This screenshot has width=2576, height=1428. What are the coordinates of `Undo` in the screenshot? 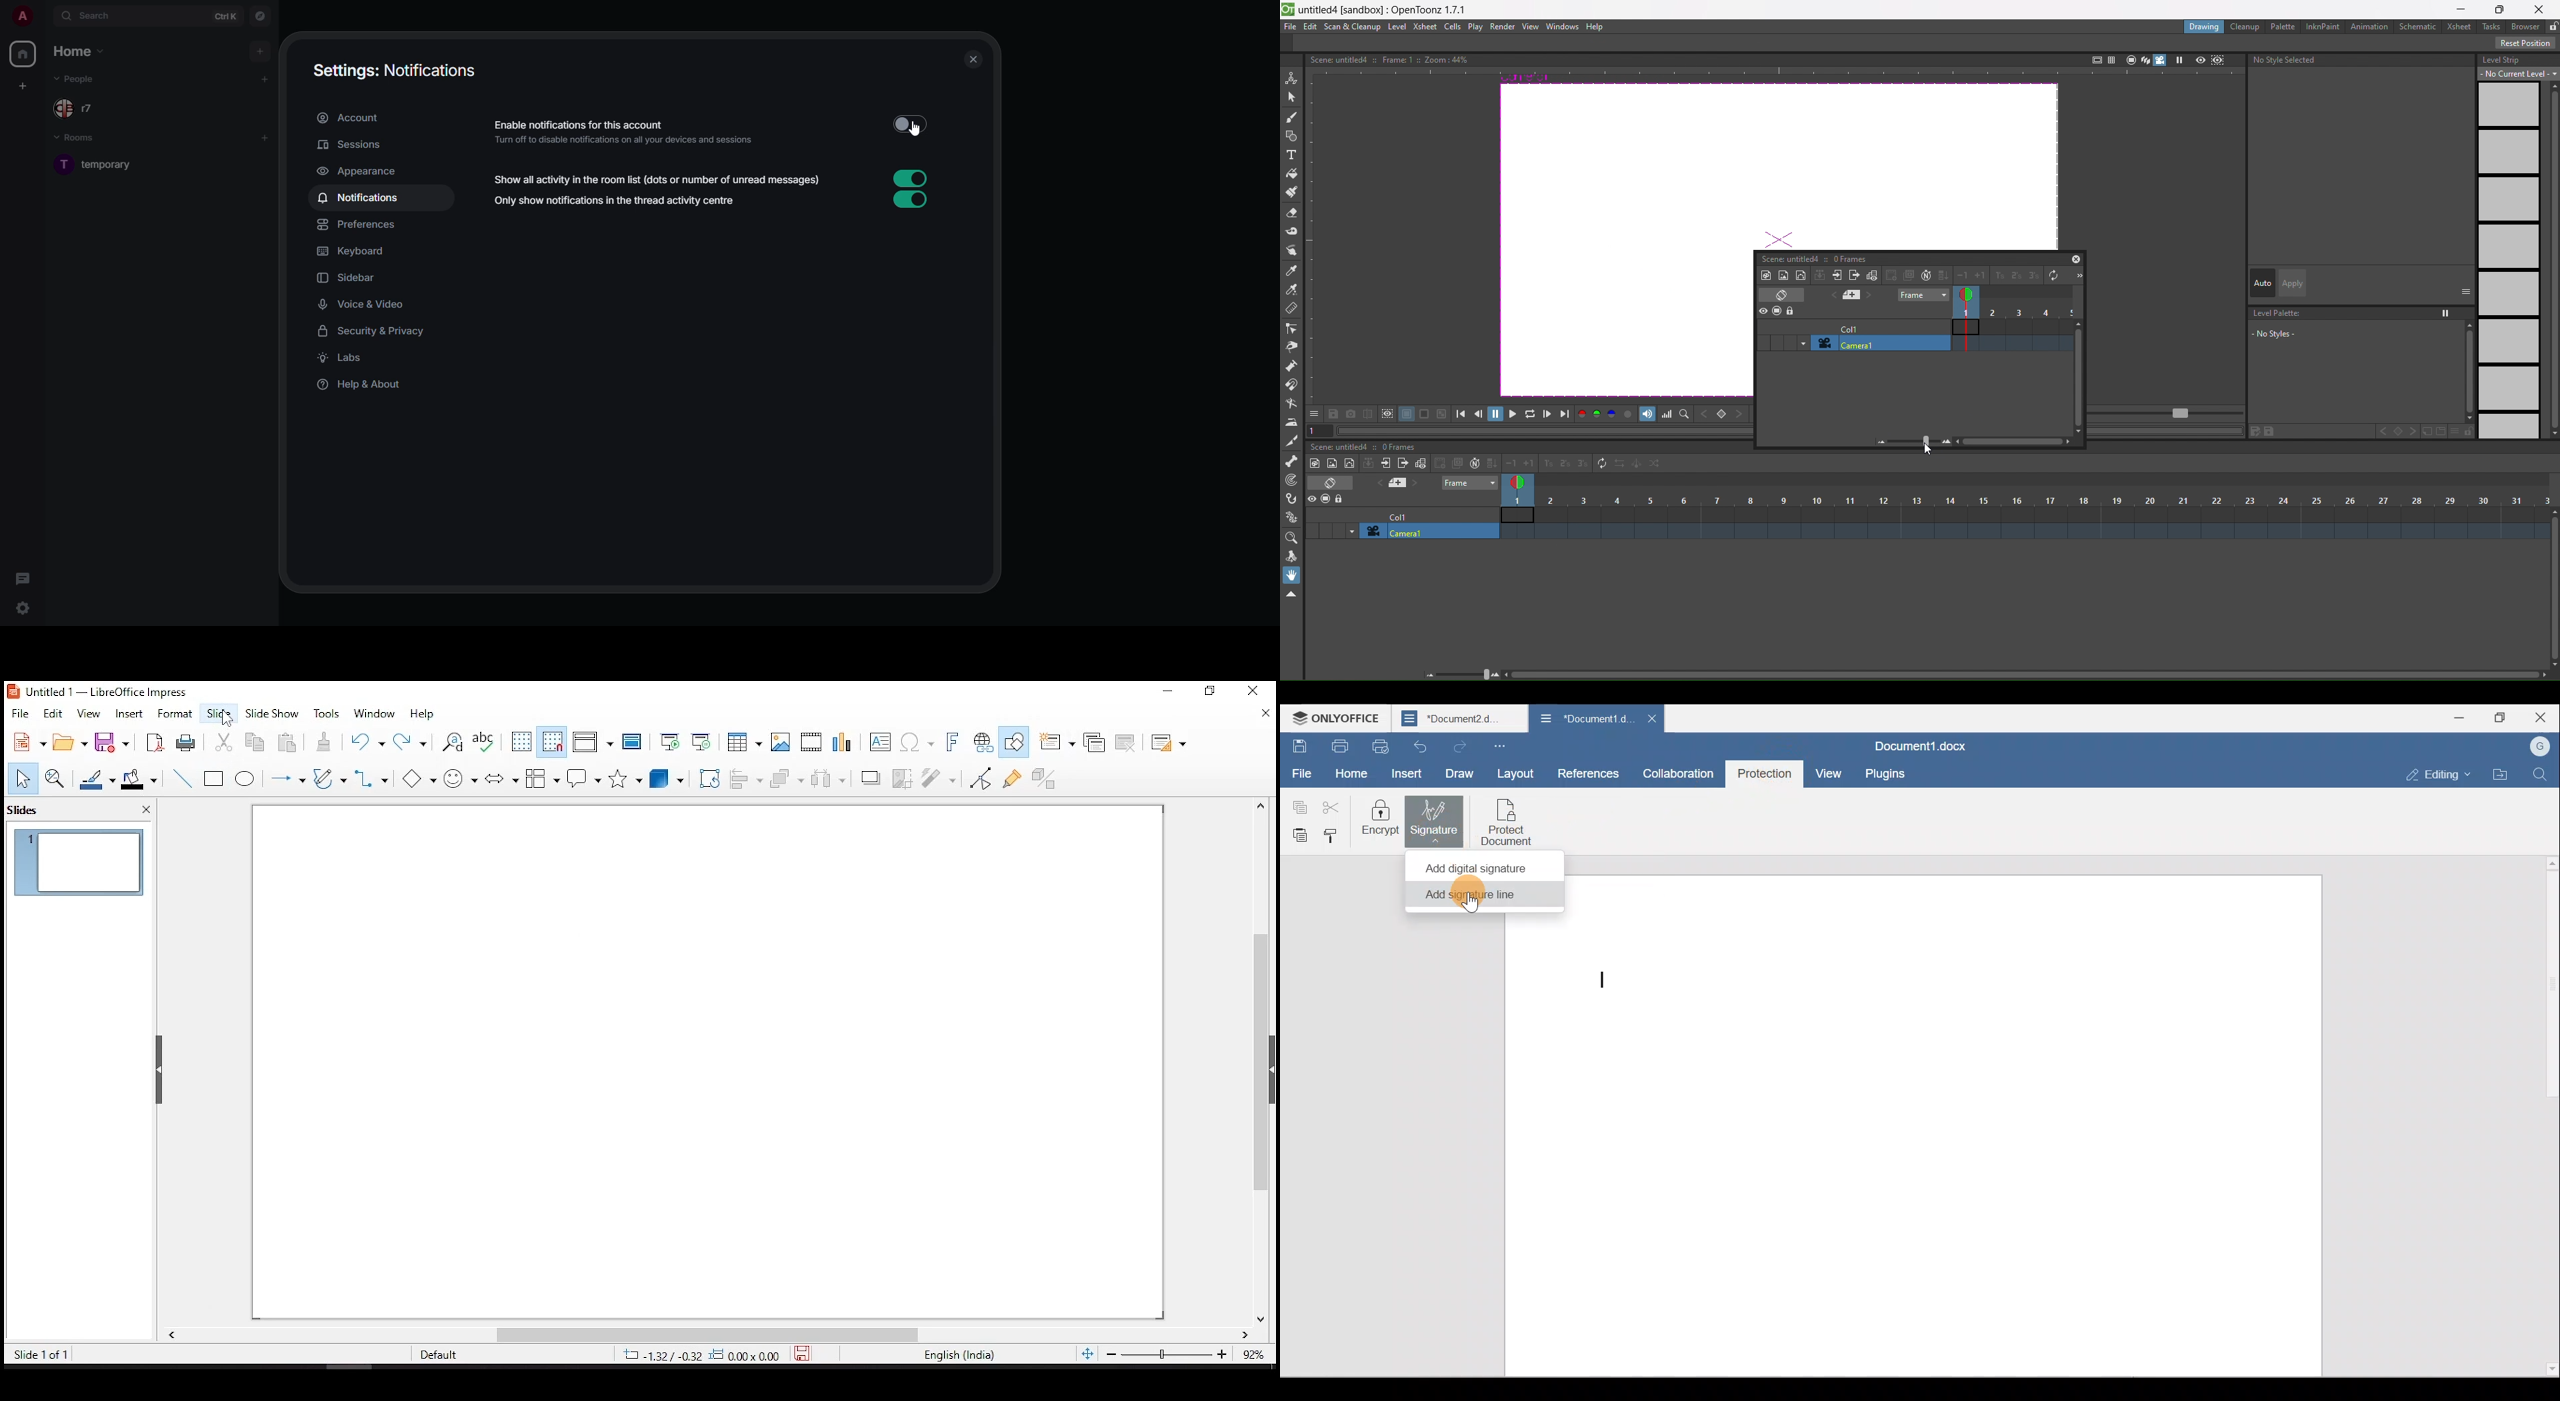 It's located at (1419, 746).